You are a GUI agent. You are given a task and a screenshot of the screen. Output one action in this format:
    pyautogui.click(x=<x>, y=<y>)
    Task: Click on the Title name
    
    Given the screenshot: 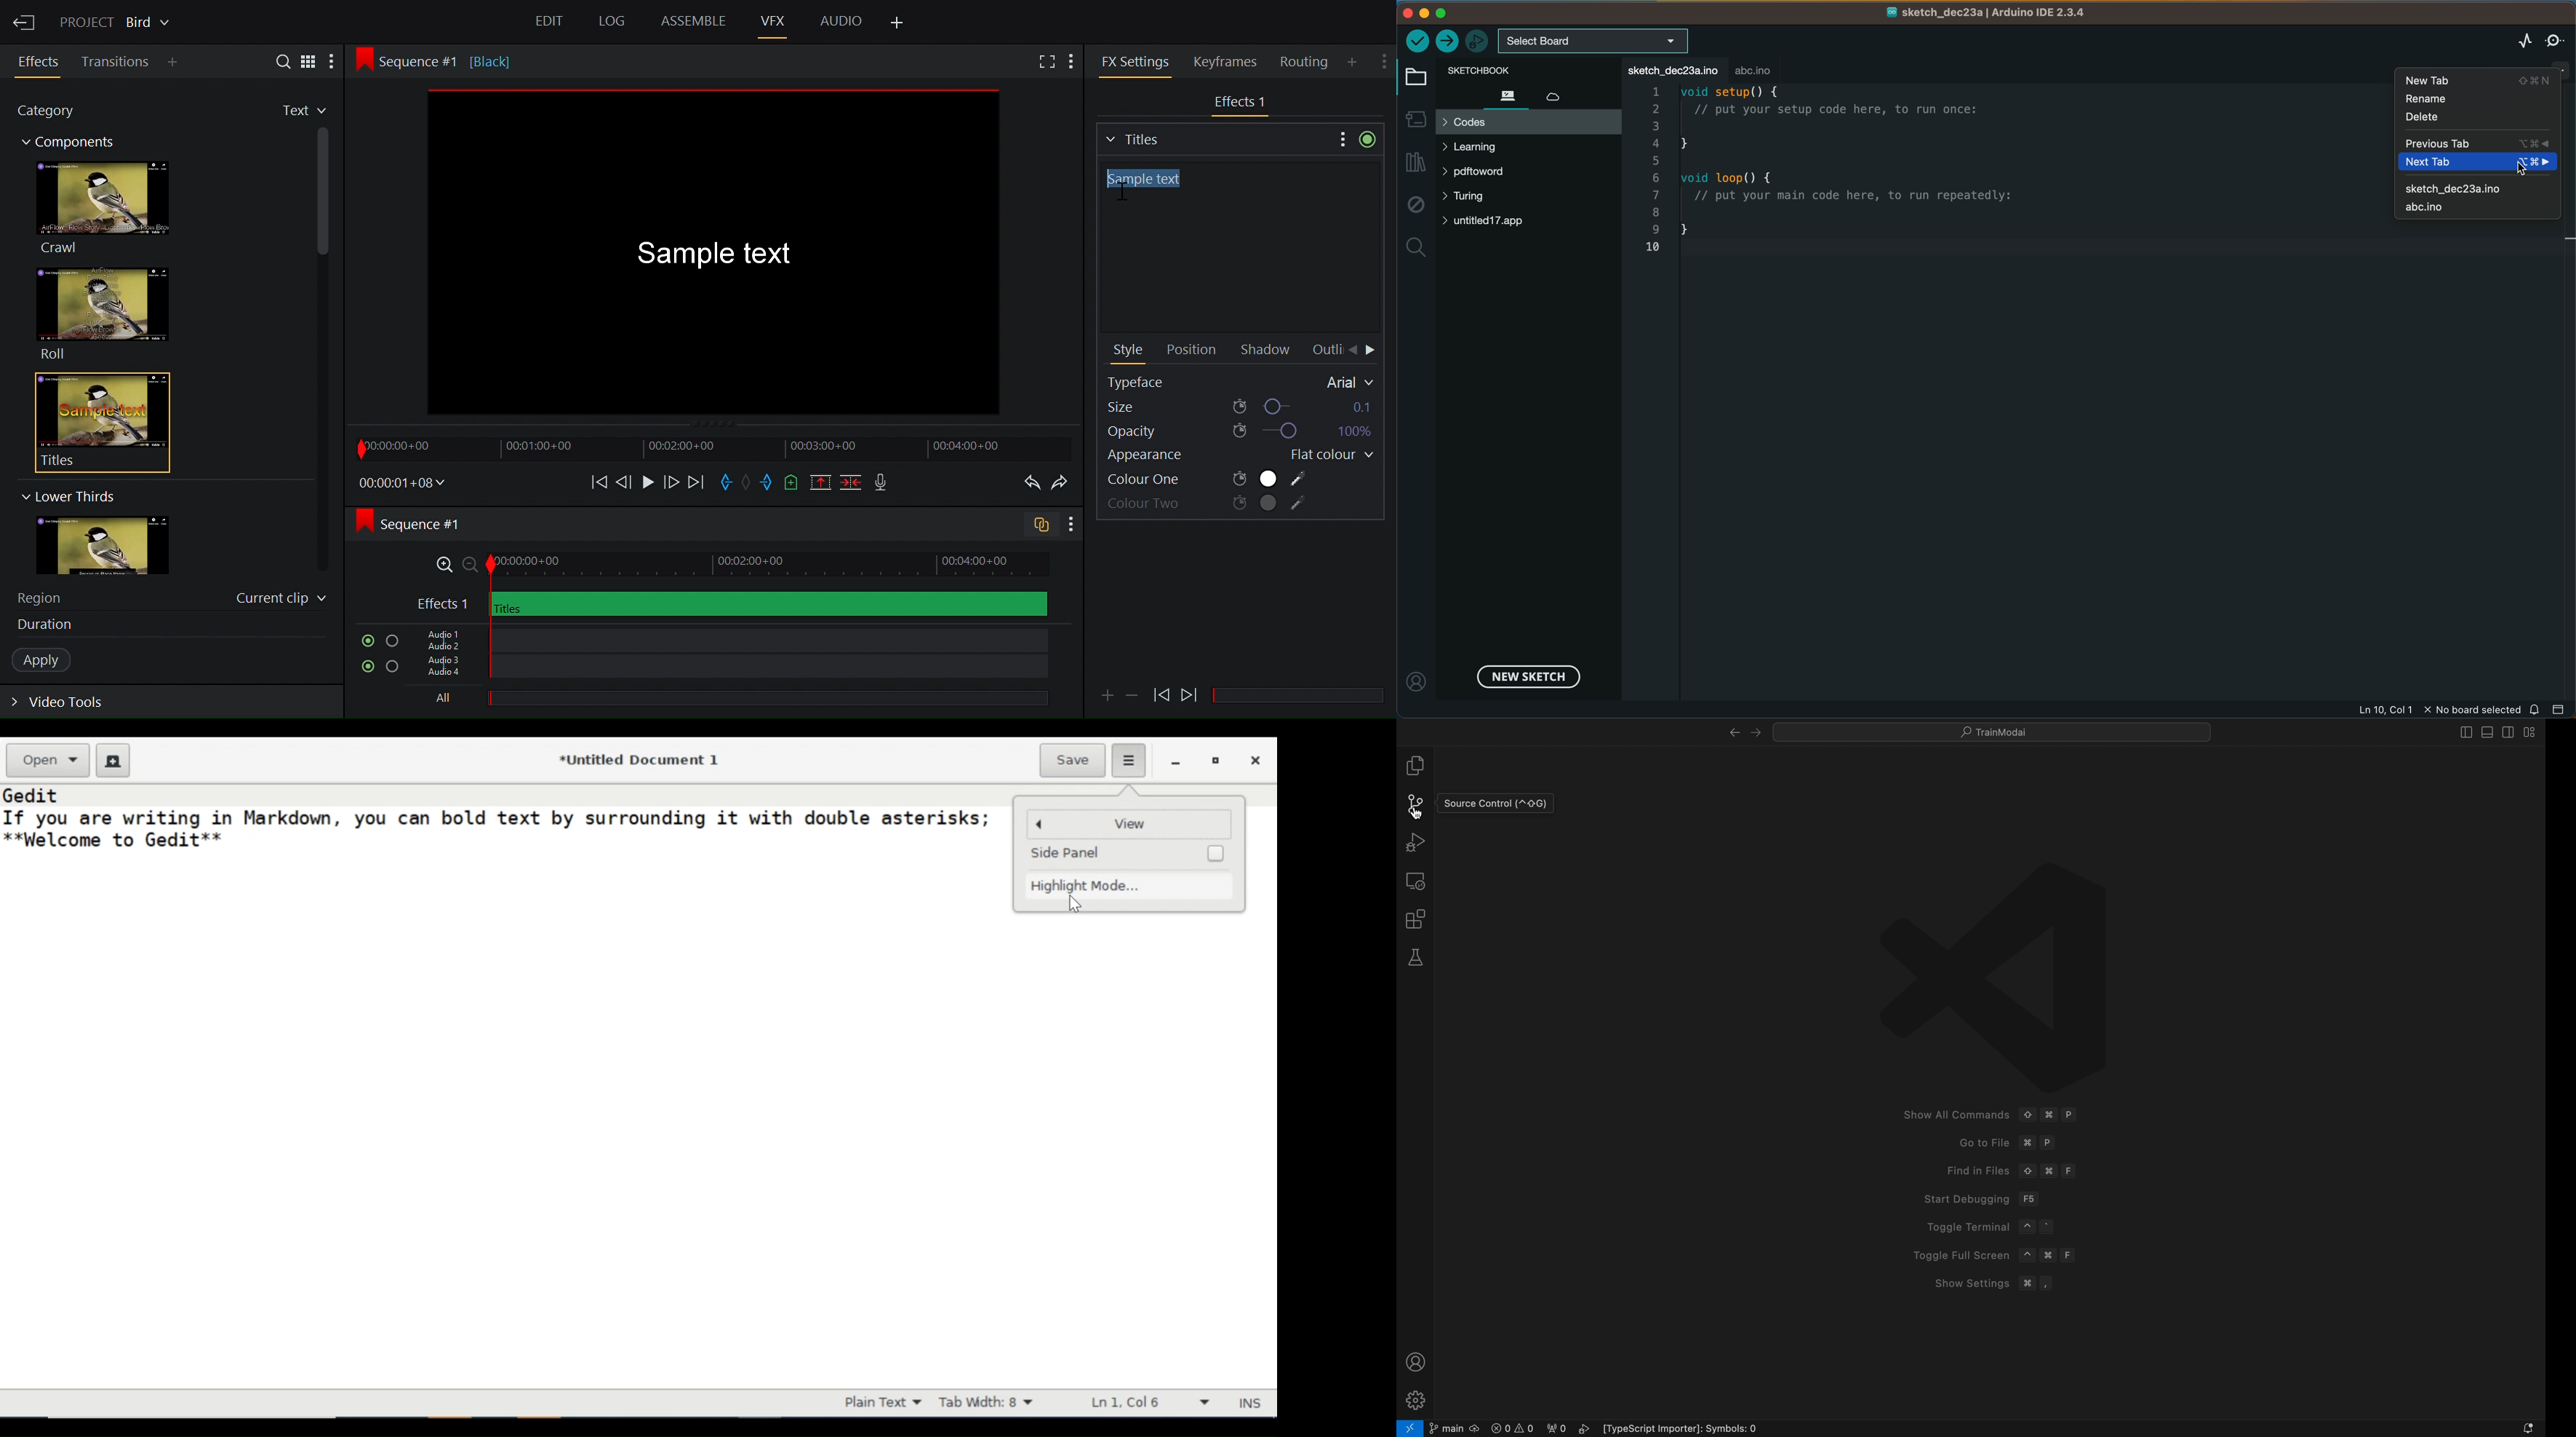 What is the action you would take?
    pyautogui.click(x=1236, y=248)
    